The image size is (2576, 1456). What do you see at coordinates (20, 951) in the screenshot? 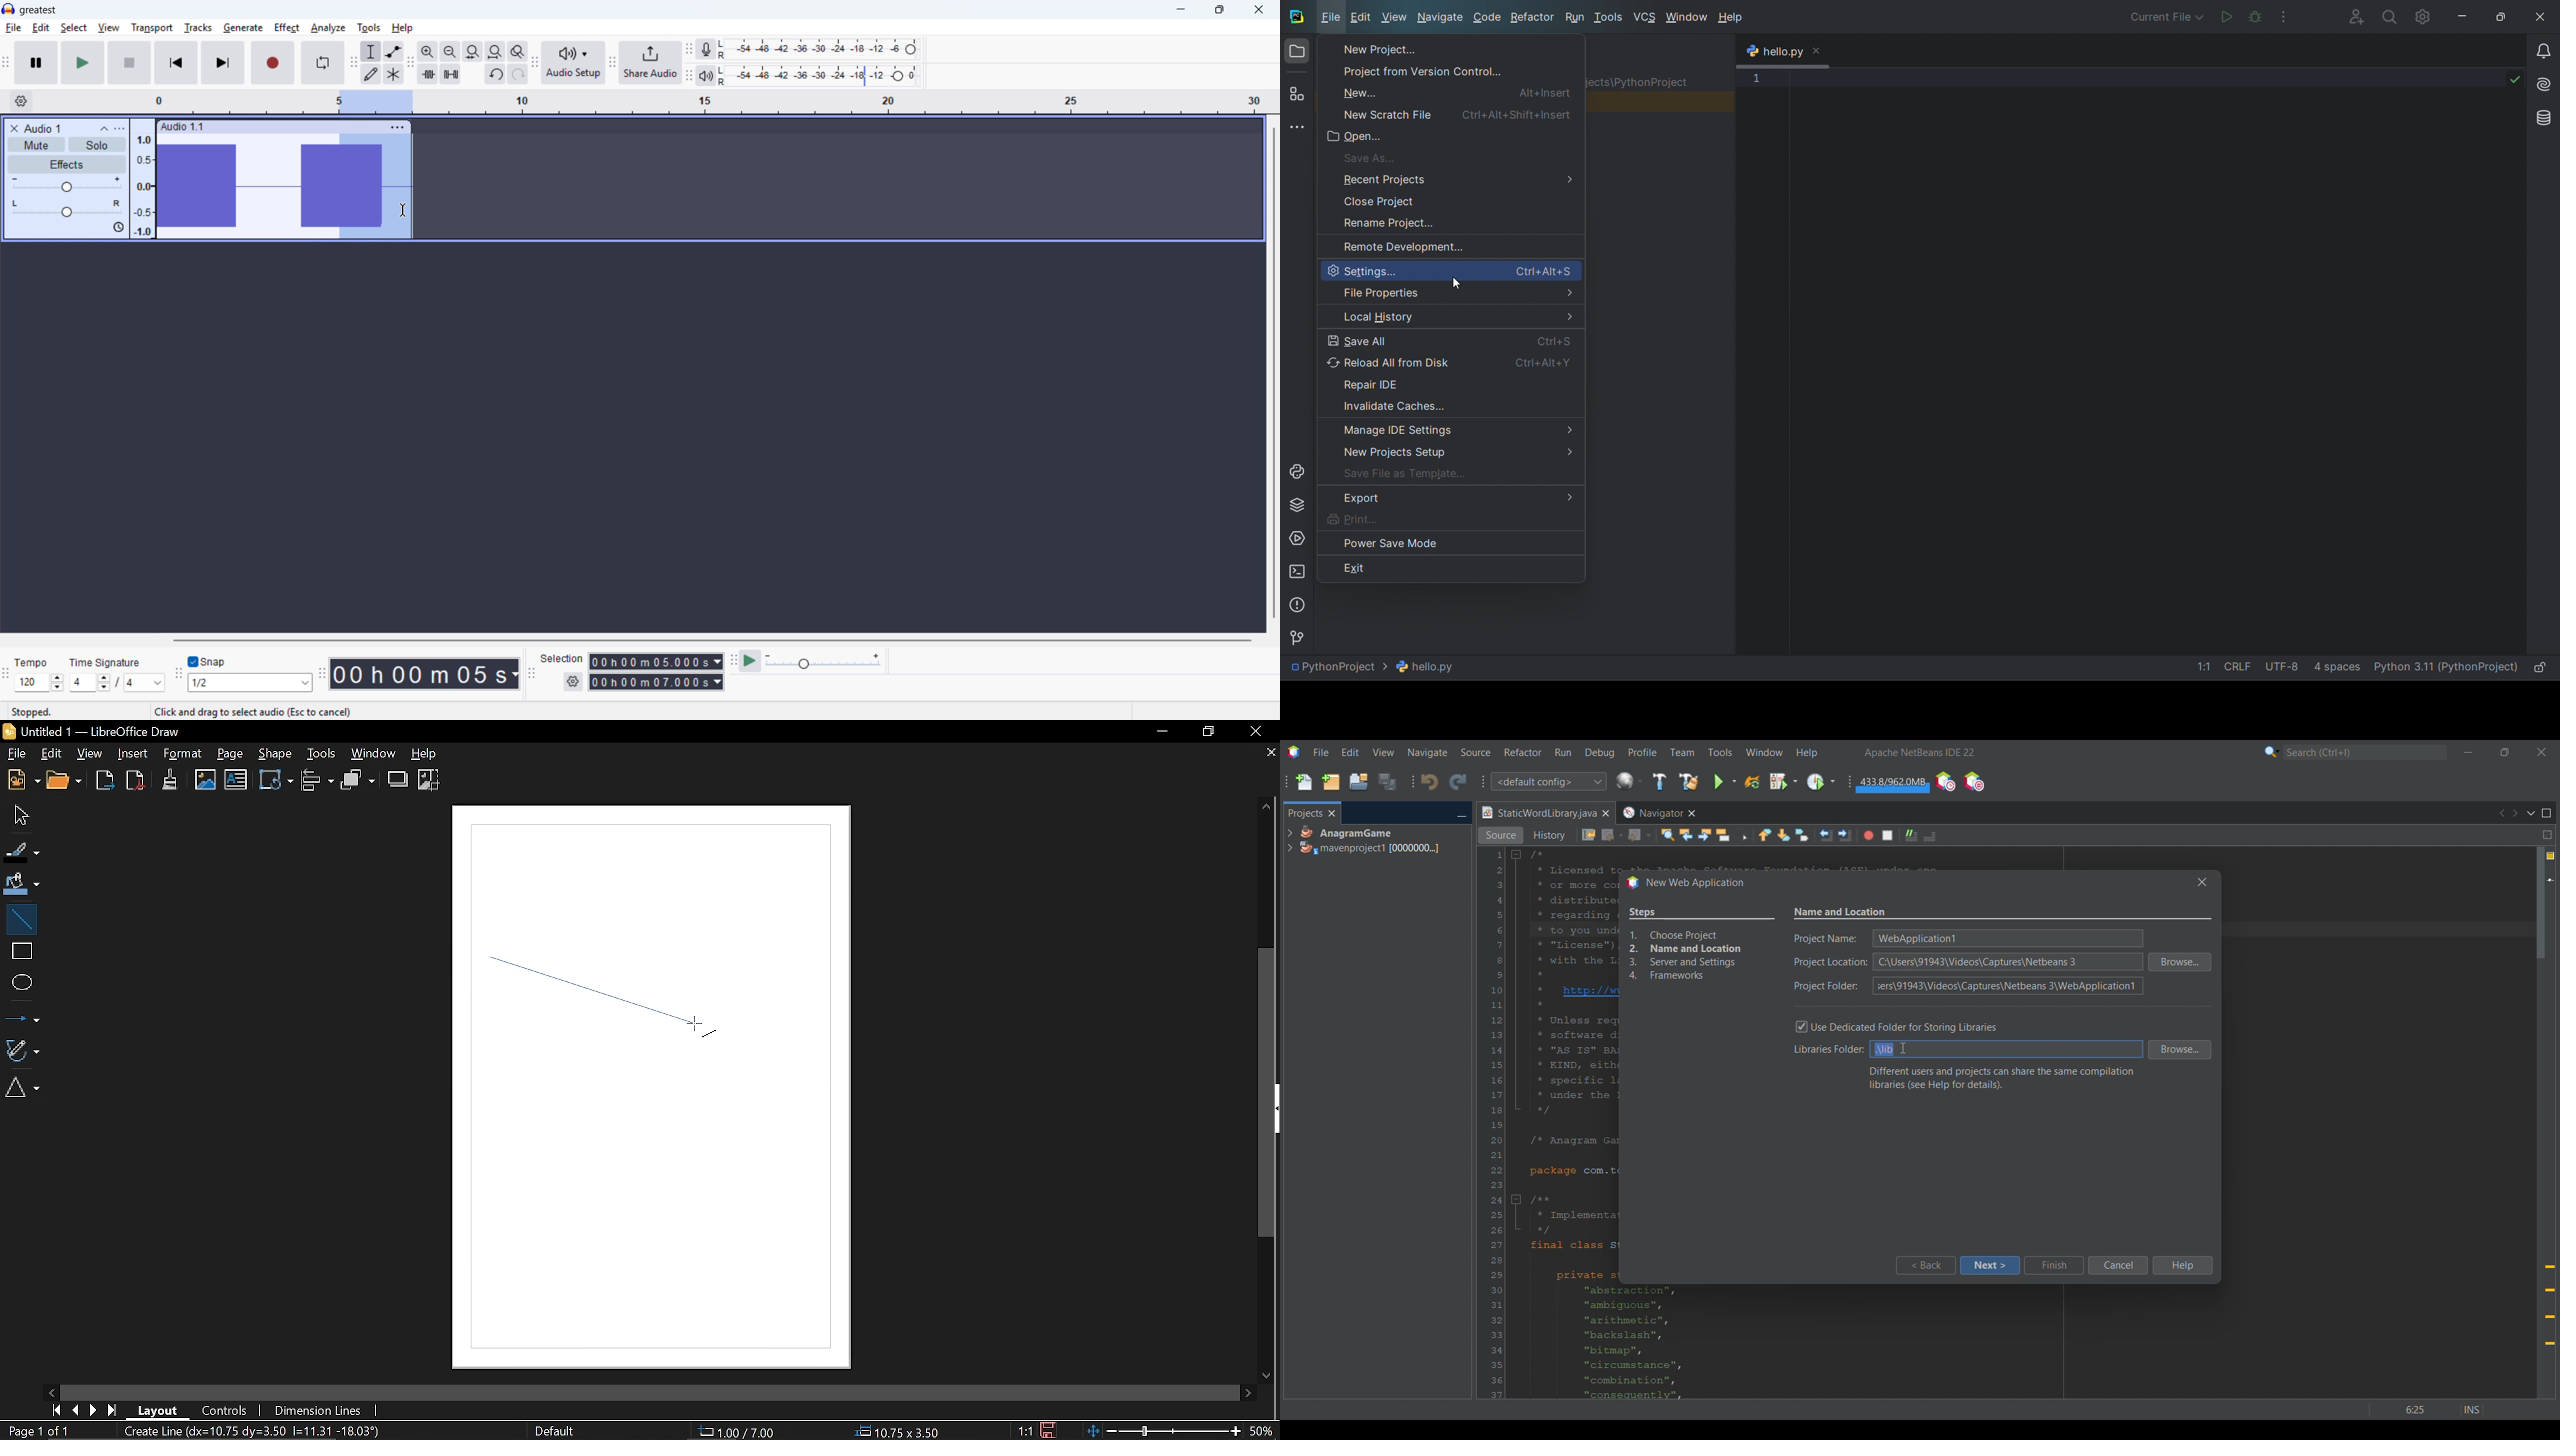
I see `rectangle` at bounding box center [20, 951].